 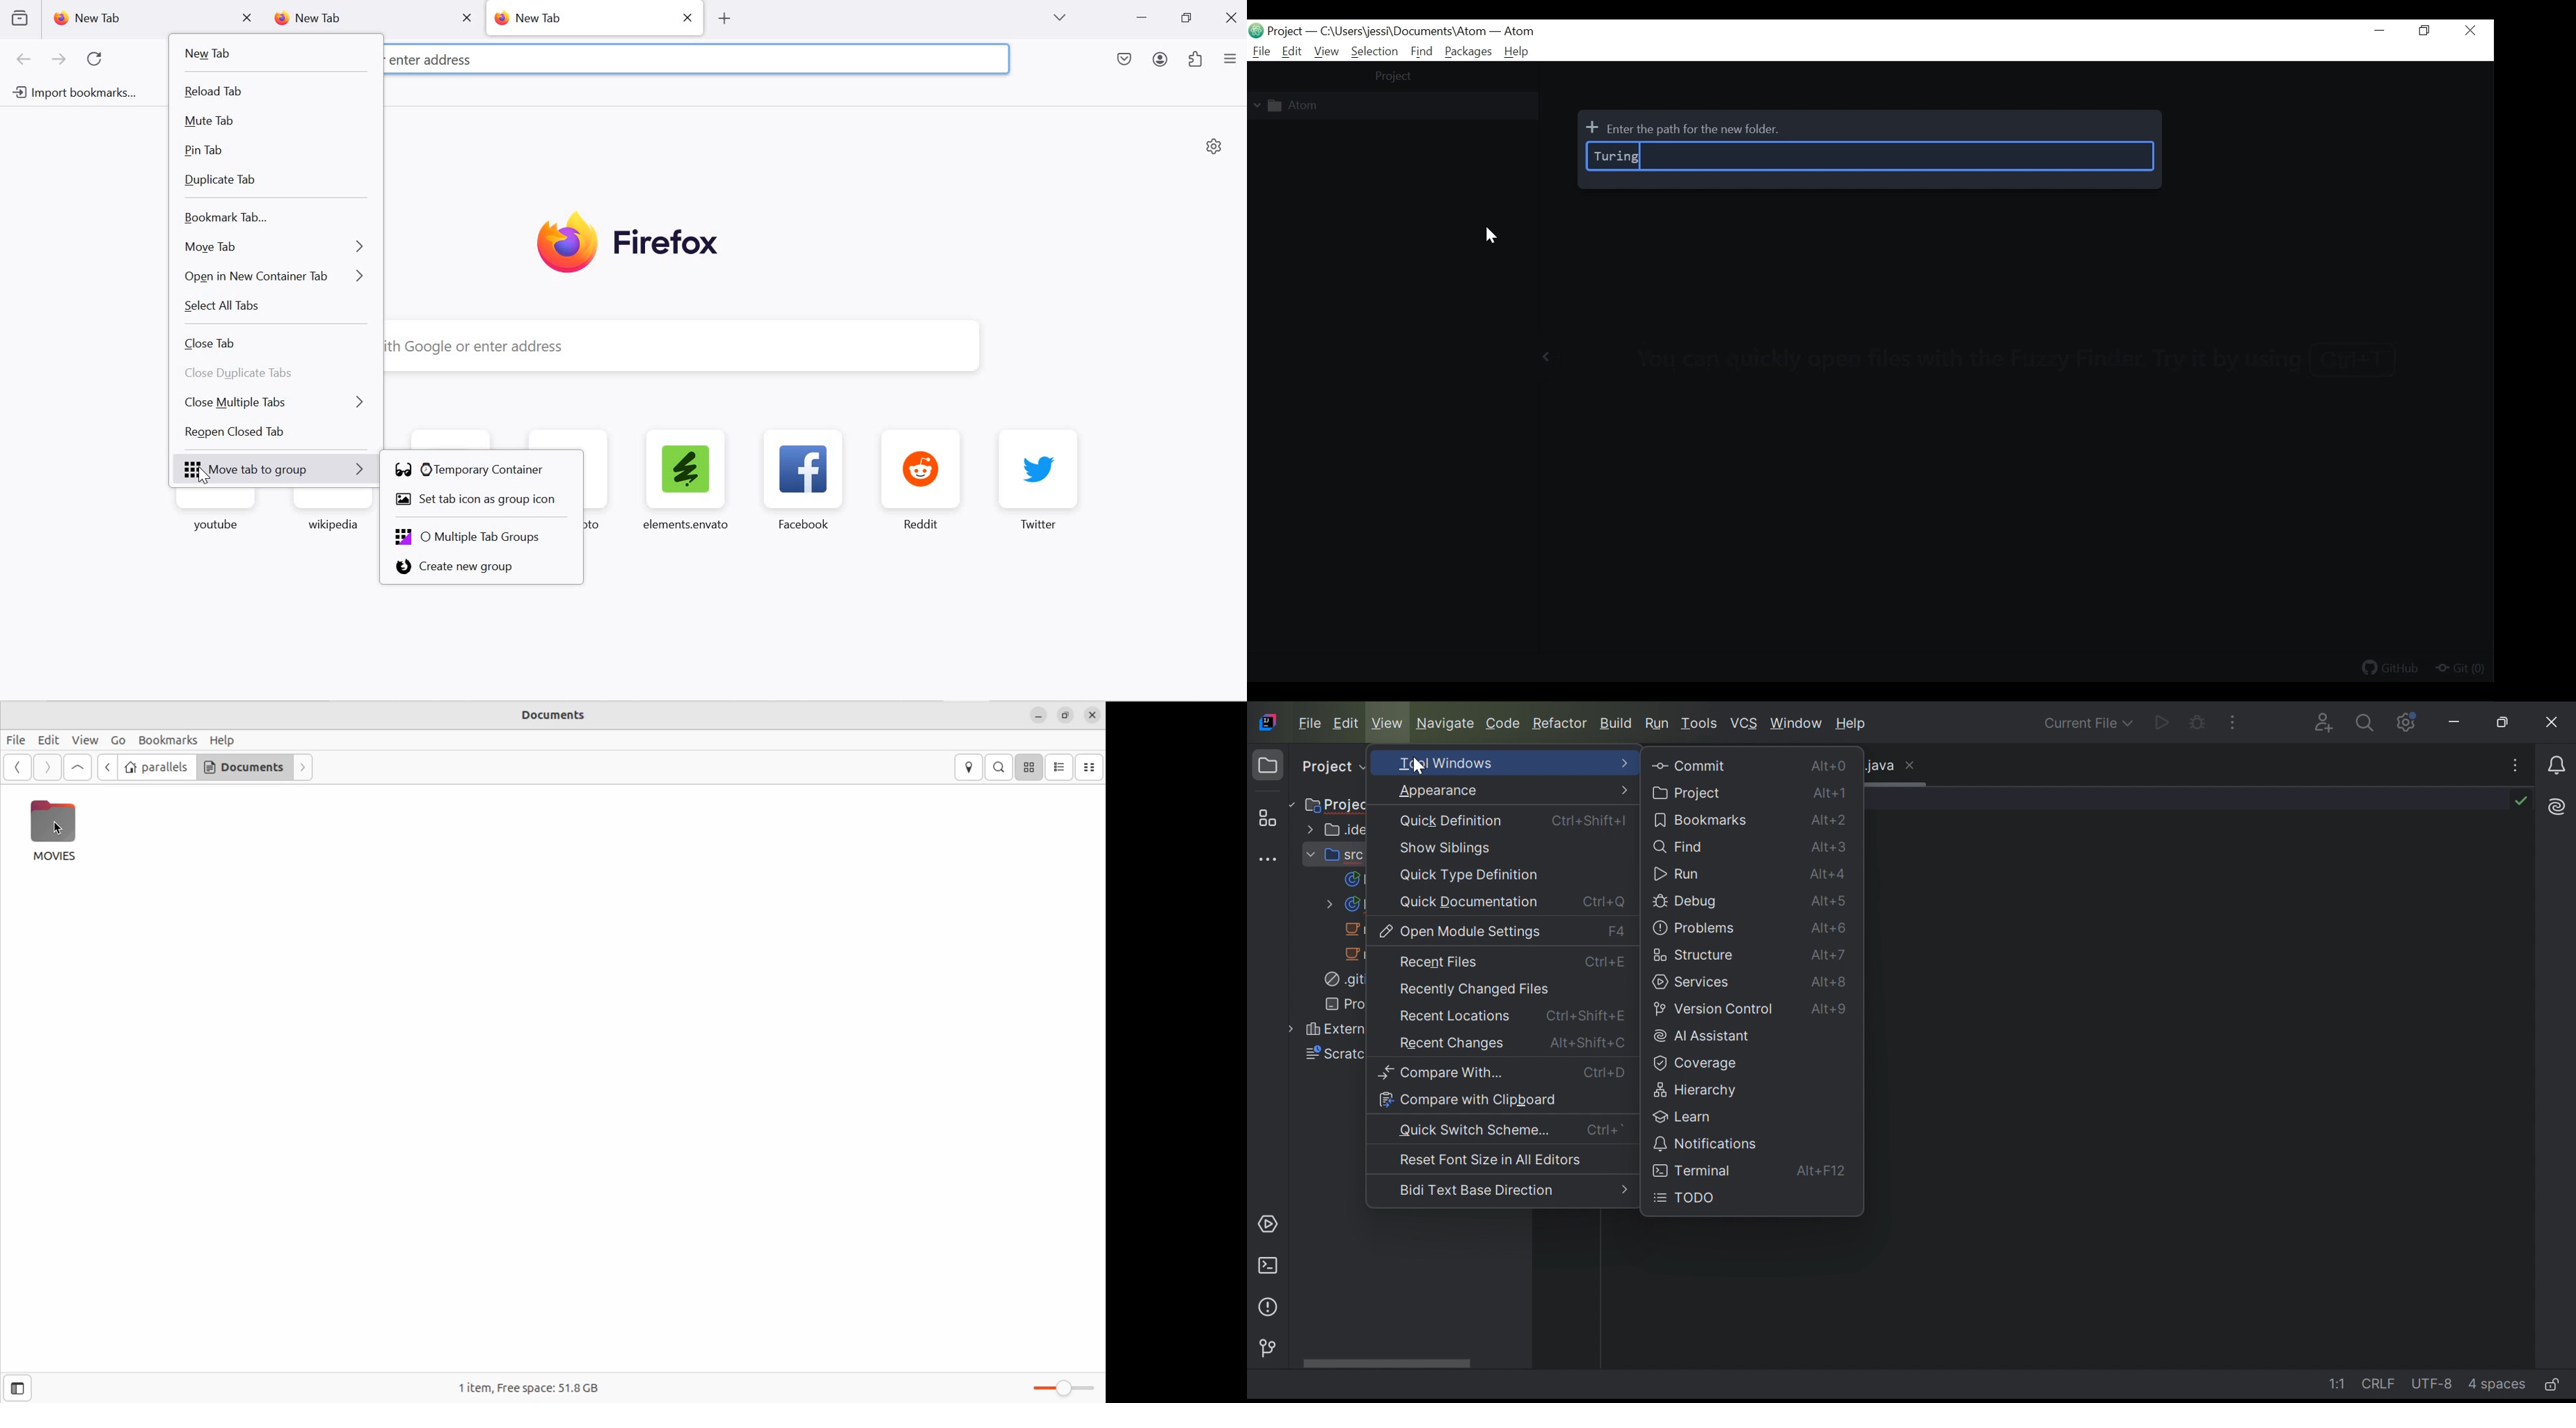 I want to click on close duplicate tabs, so click(x=280, y=374).